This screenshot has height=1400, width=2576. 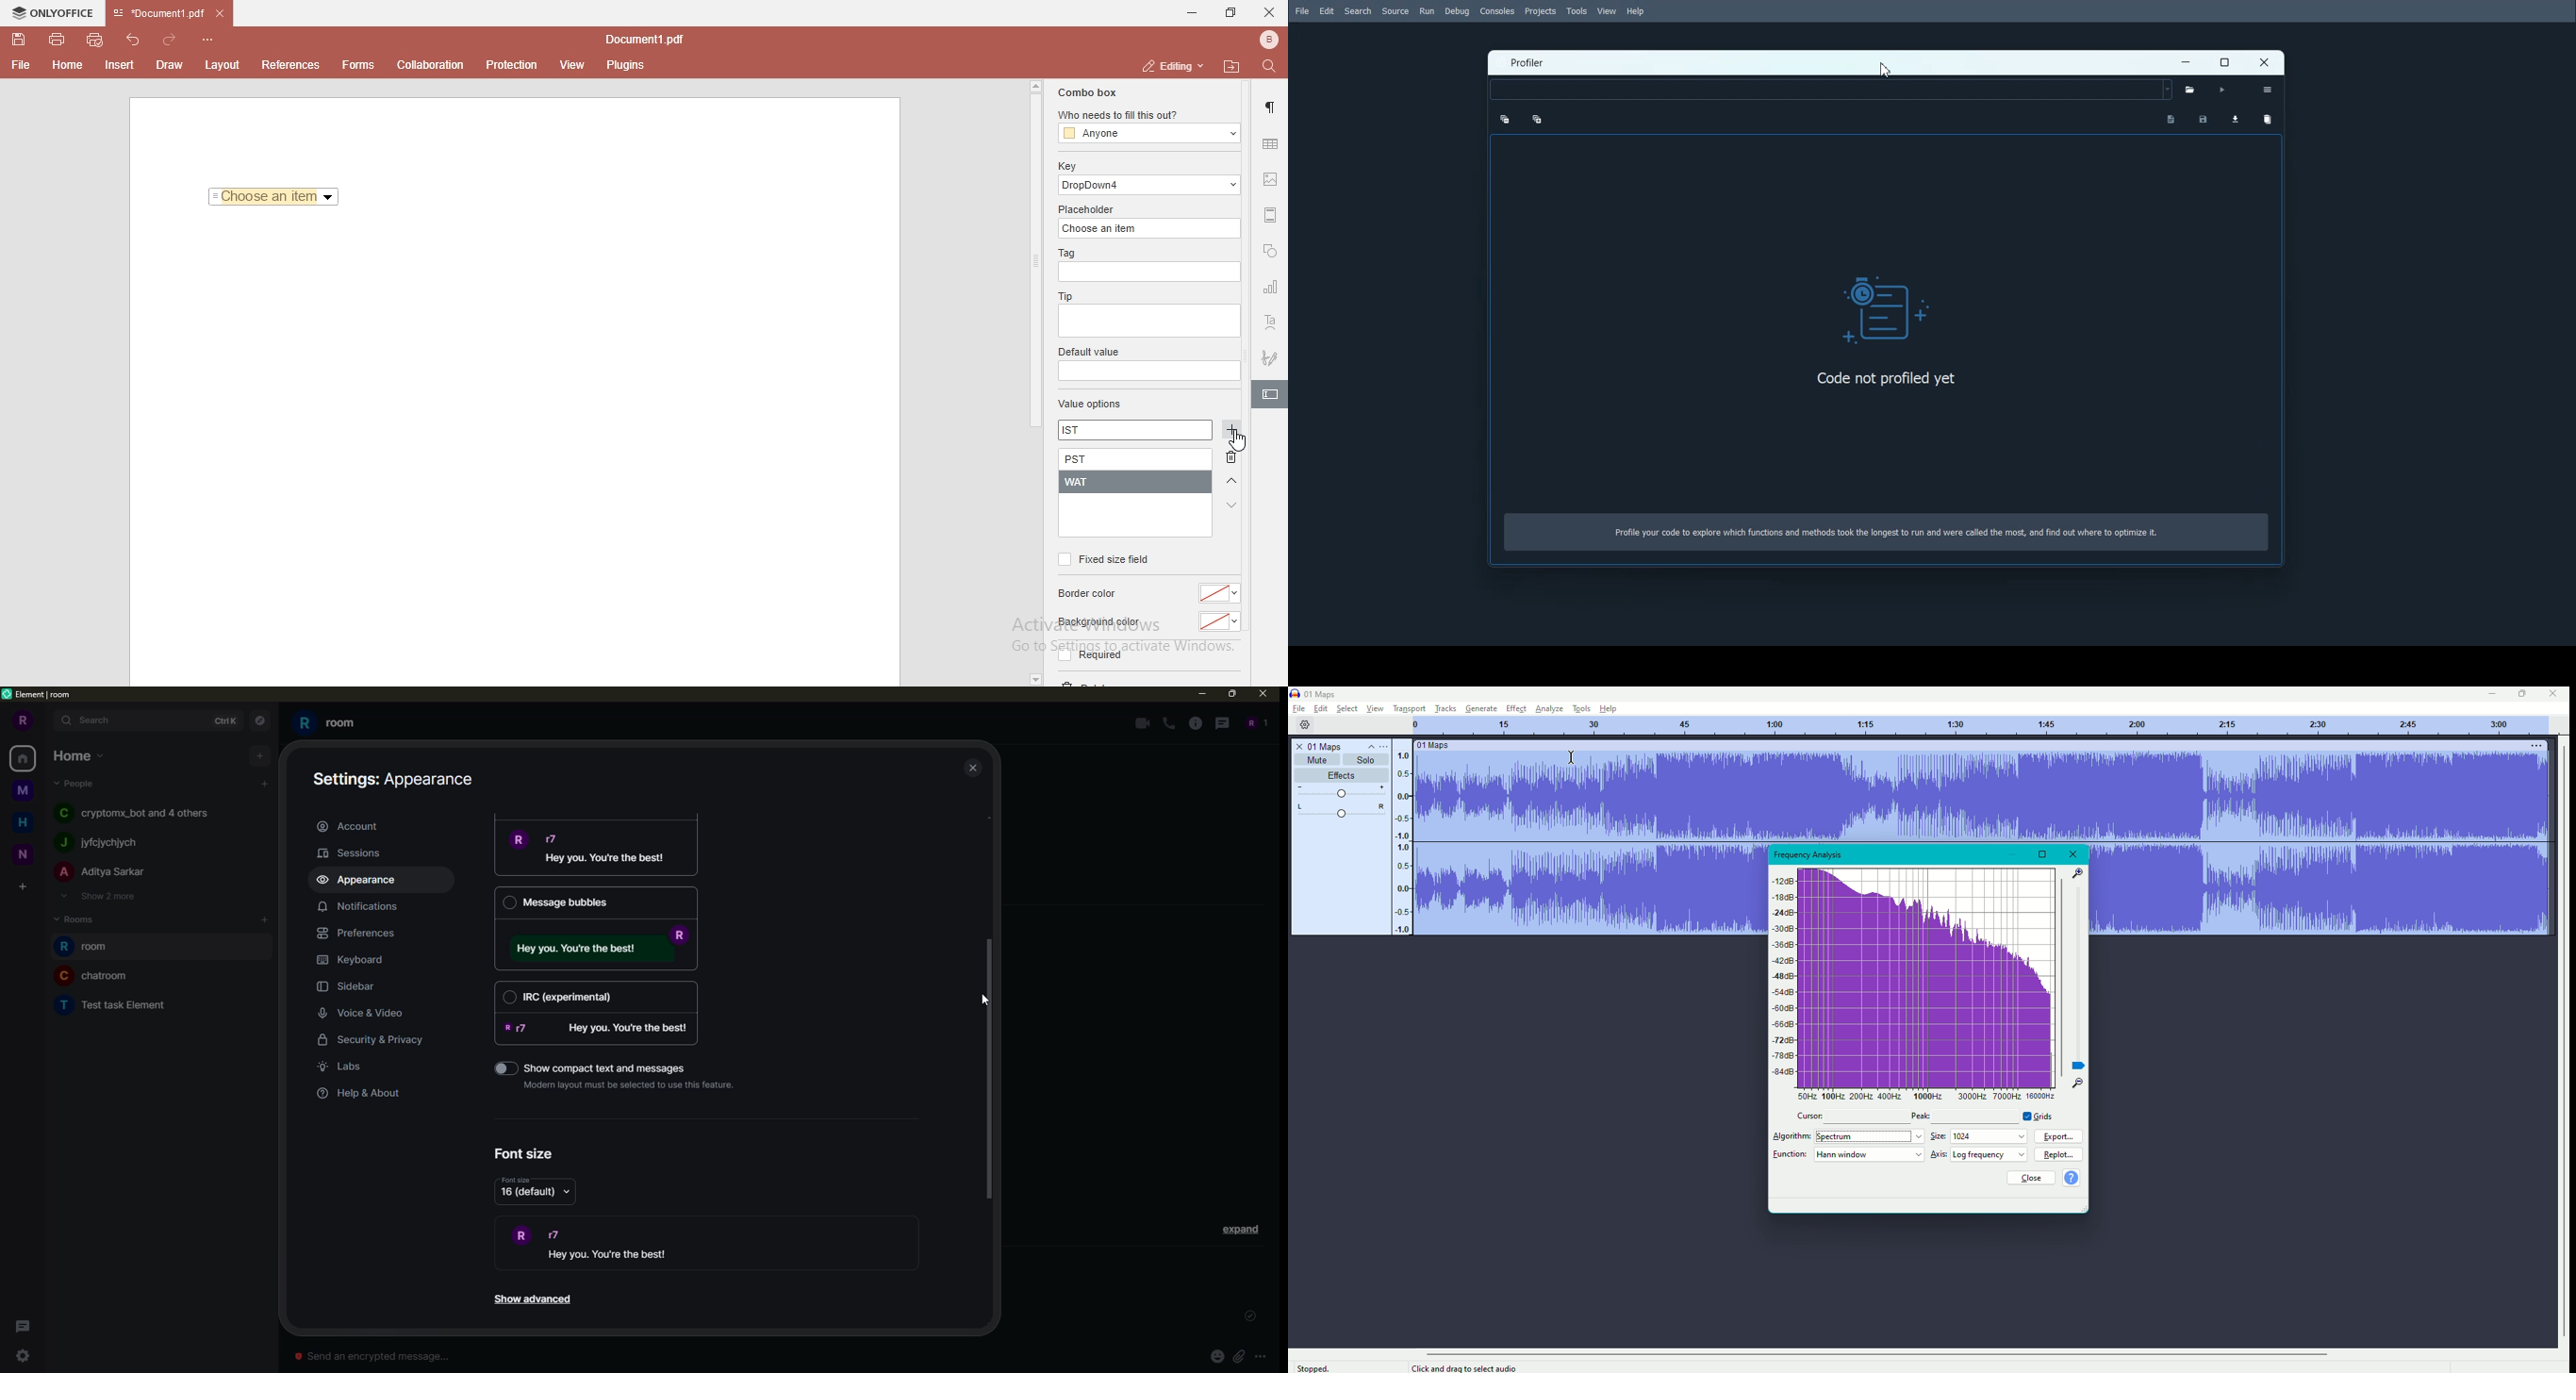 I want to click on expand, so click(x=48, y=721).